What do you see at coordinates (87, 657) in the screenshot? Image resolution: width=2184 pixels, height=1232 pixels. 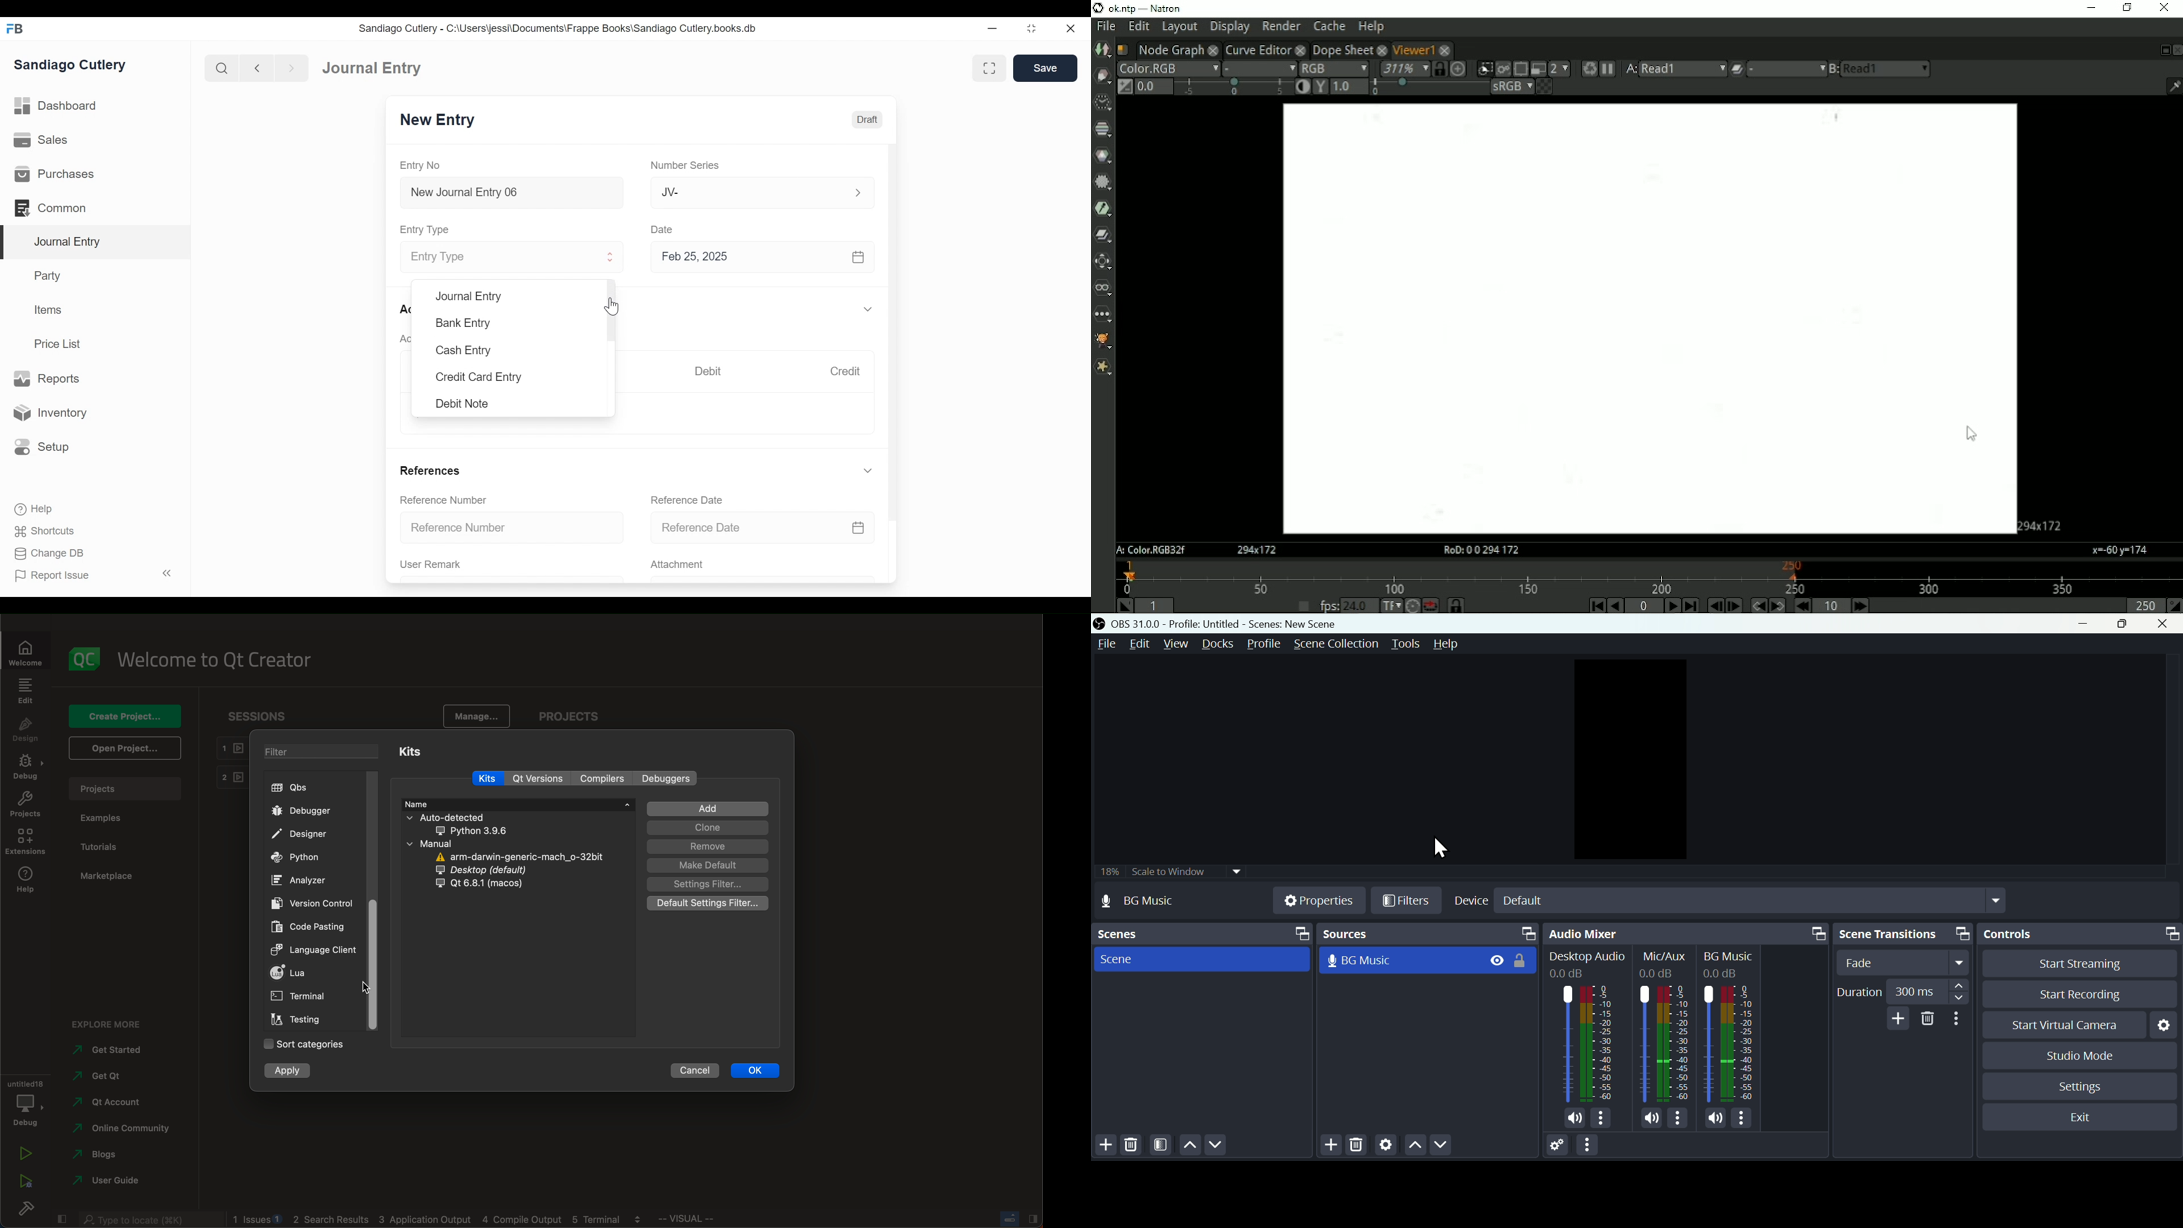 I see `logo` at bounding box center [87, 657].